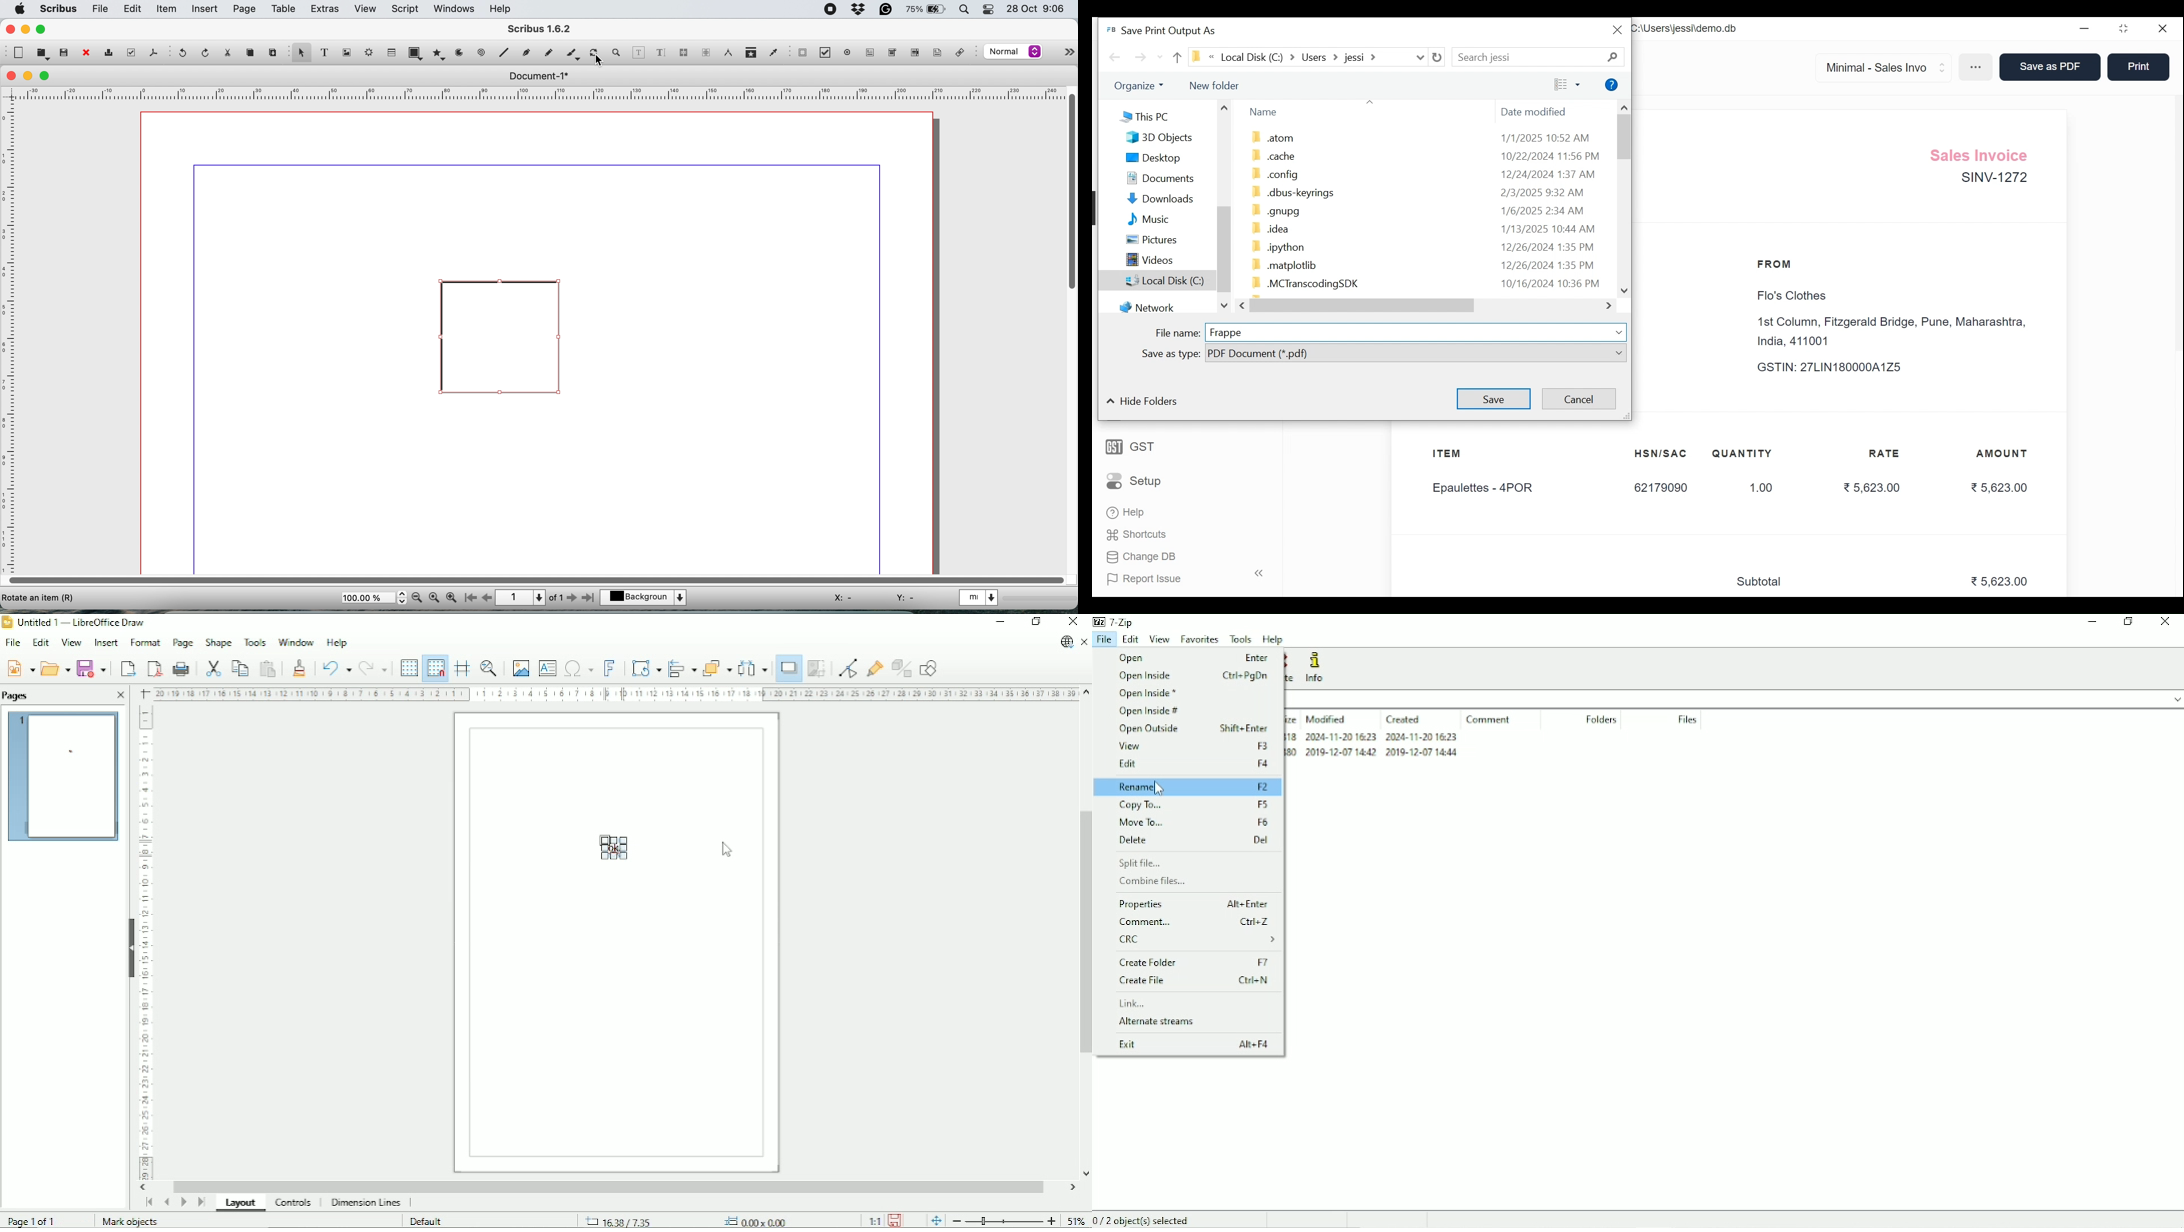 This screenshot has width=2184, height=1232. I want to click on table, so click(285, 10).